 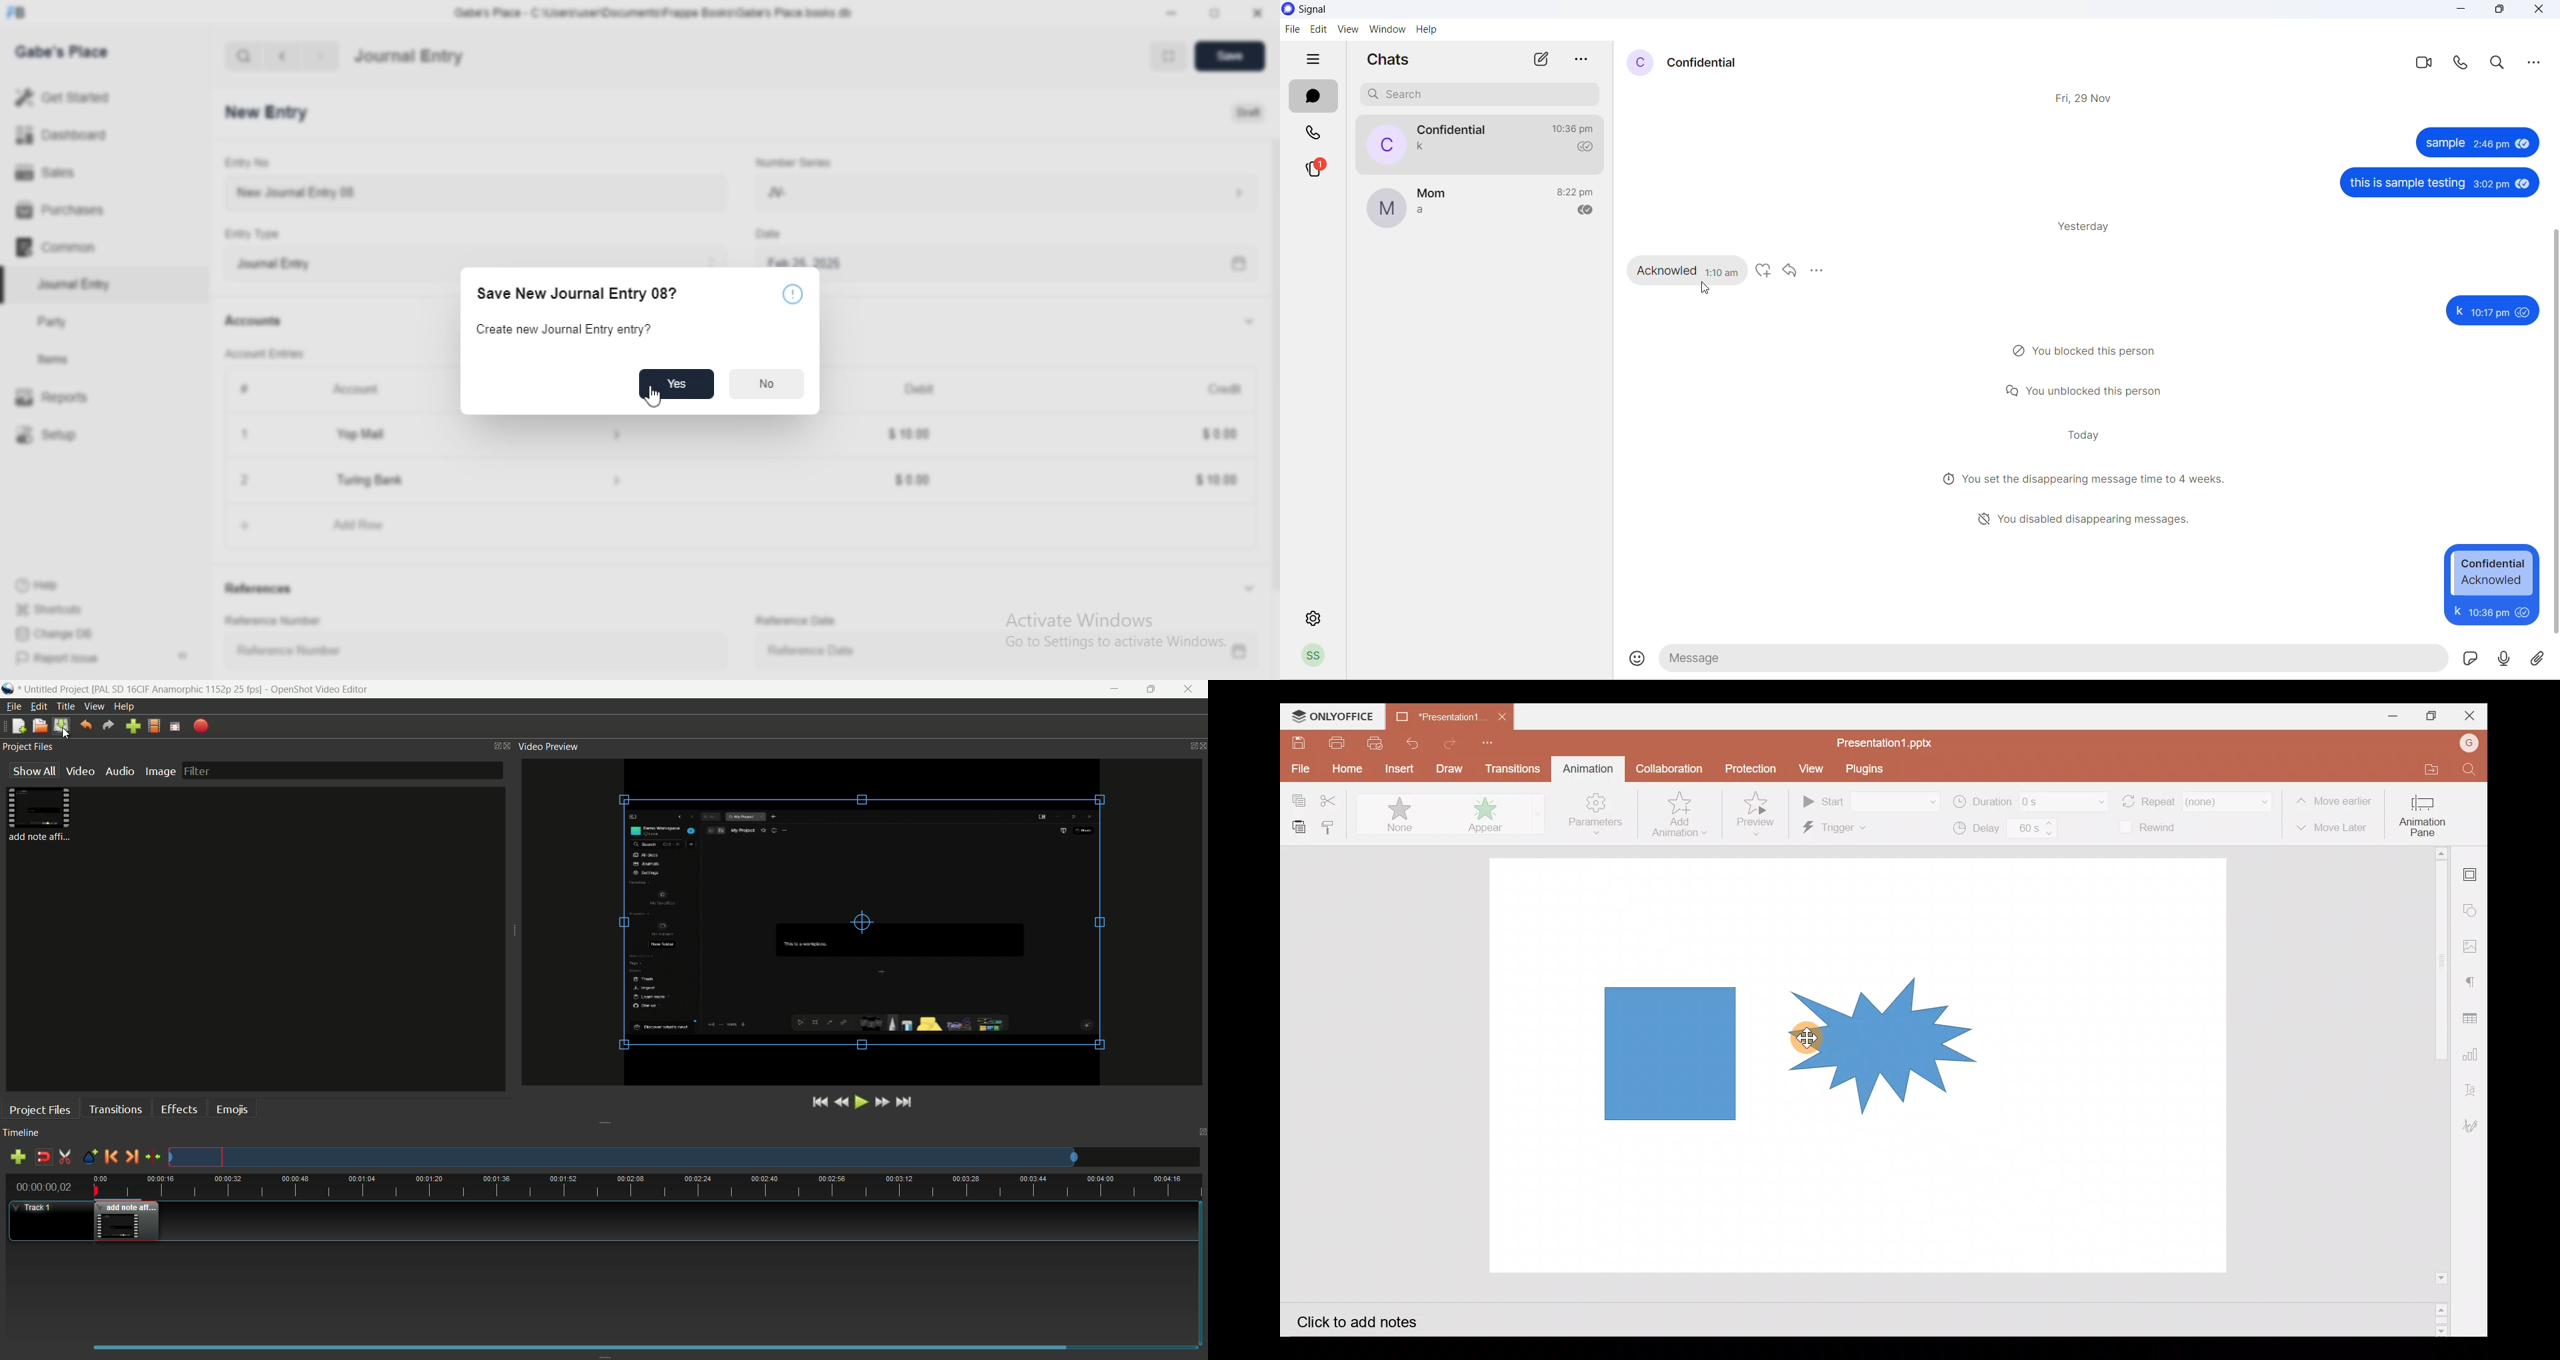 What do you see at coordinates (1884, 740) in the screenshot?
I see `Presentation1.pptx` at bounding box center [1884, 740].